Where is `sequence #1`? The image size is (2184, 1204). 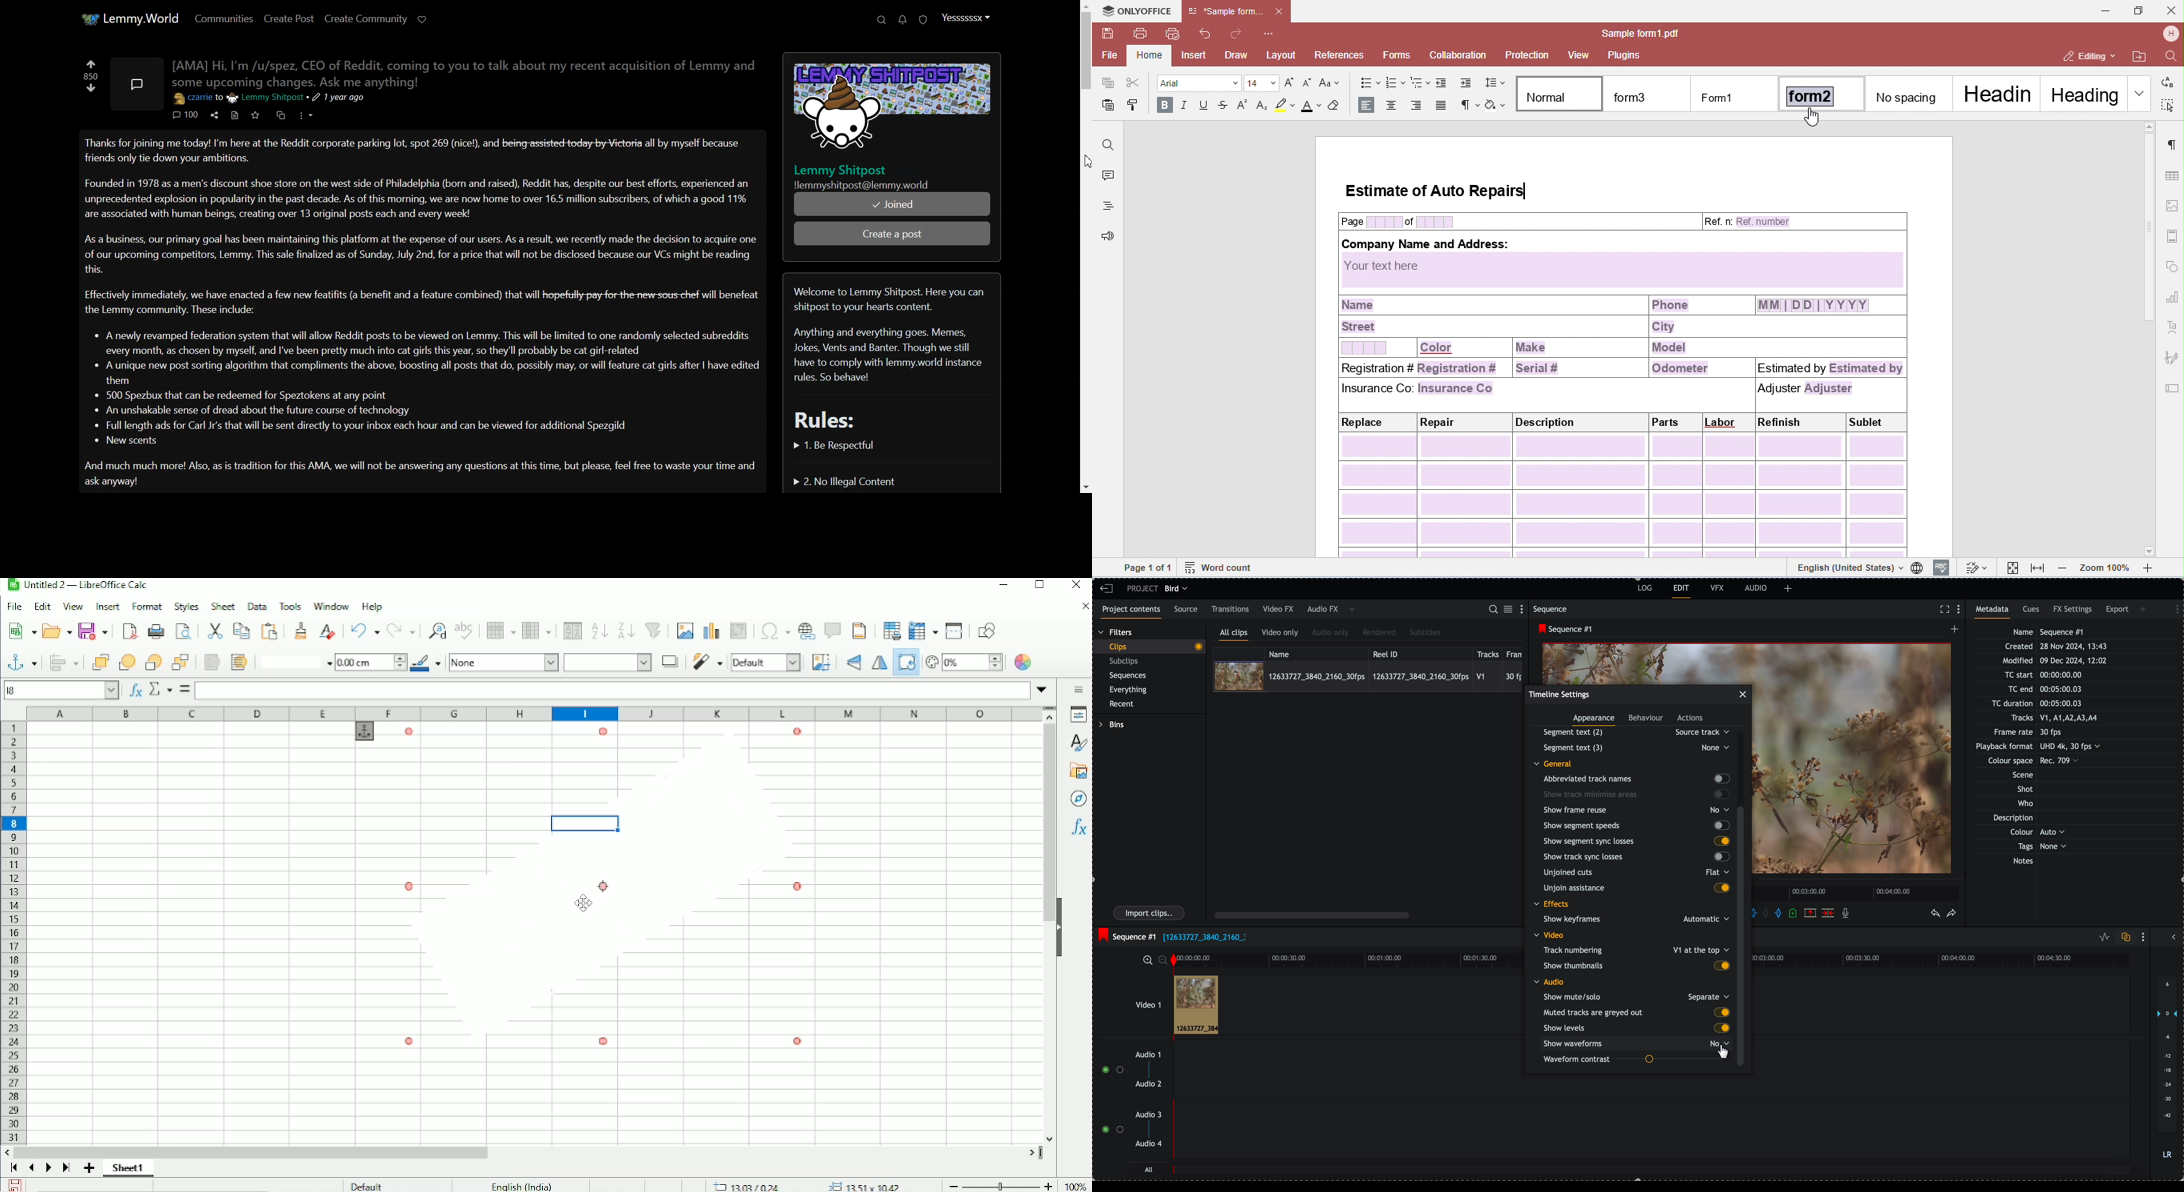
sequence #1 is located at coordinates (1126, 935).